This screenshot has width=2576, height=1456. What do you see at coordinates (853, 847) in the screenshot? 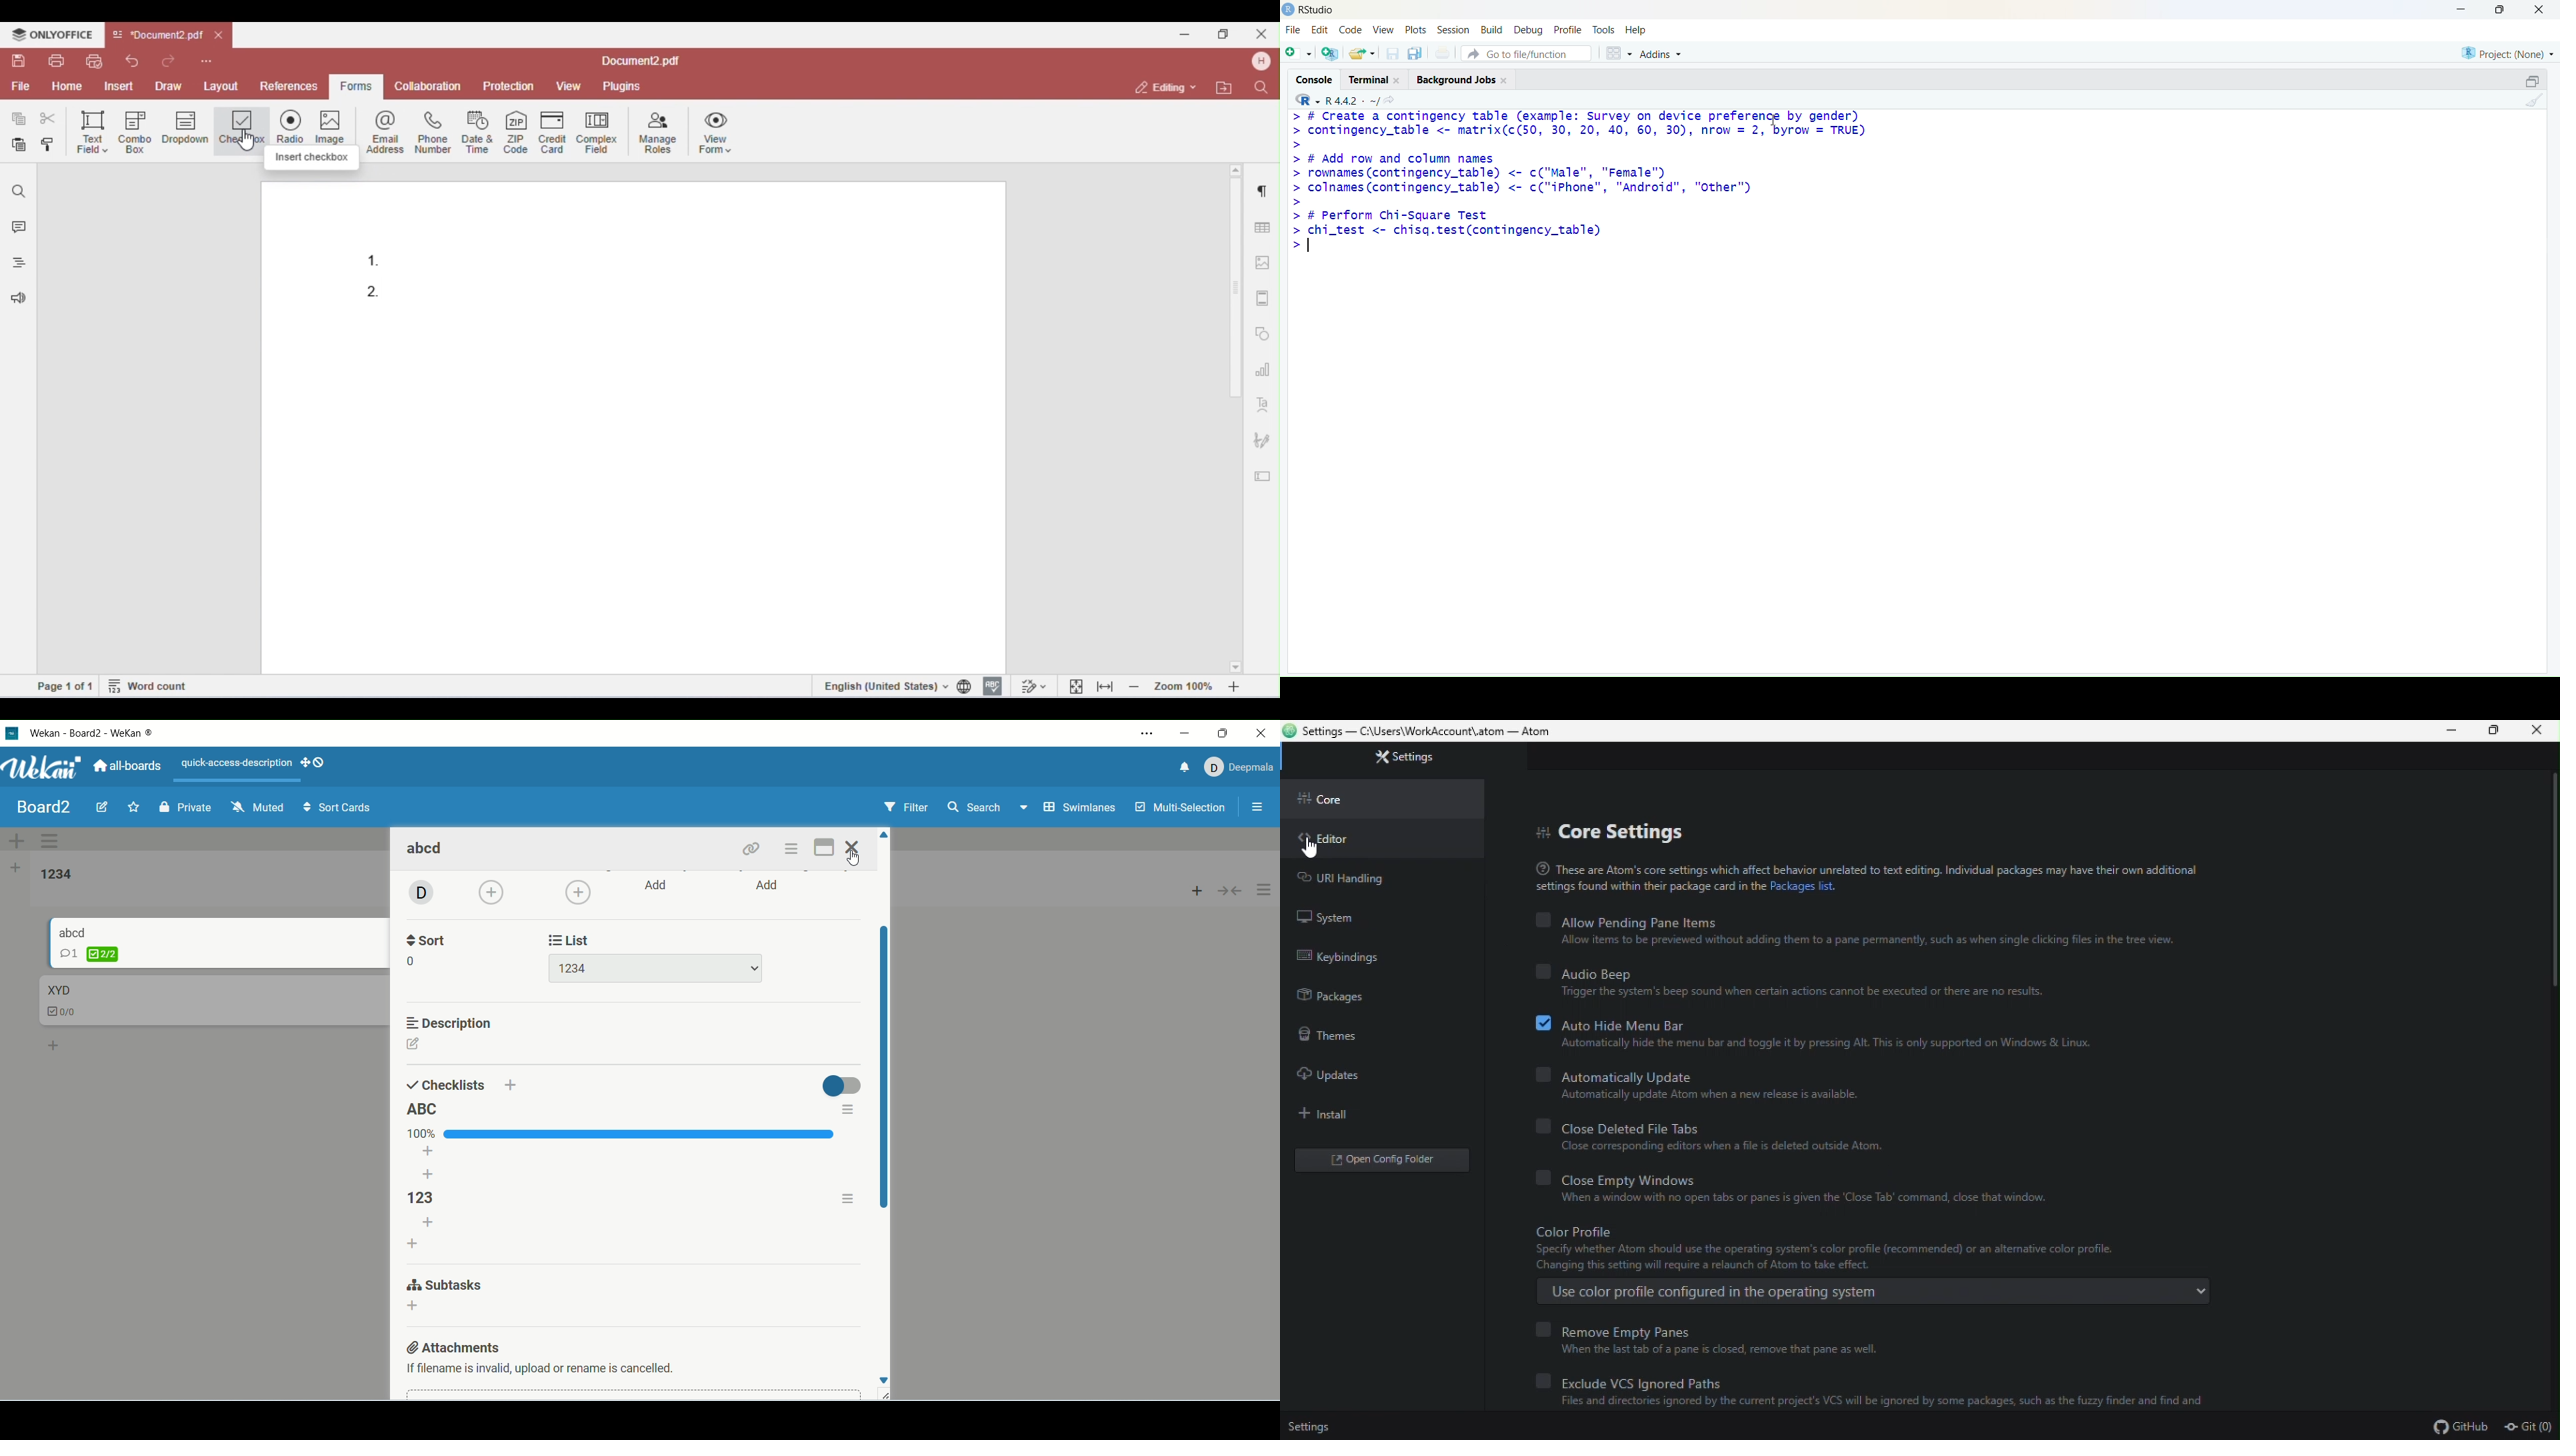
I see `close` at bounding box center [853, 847].